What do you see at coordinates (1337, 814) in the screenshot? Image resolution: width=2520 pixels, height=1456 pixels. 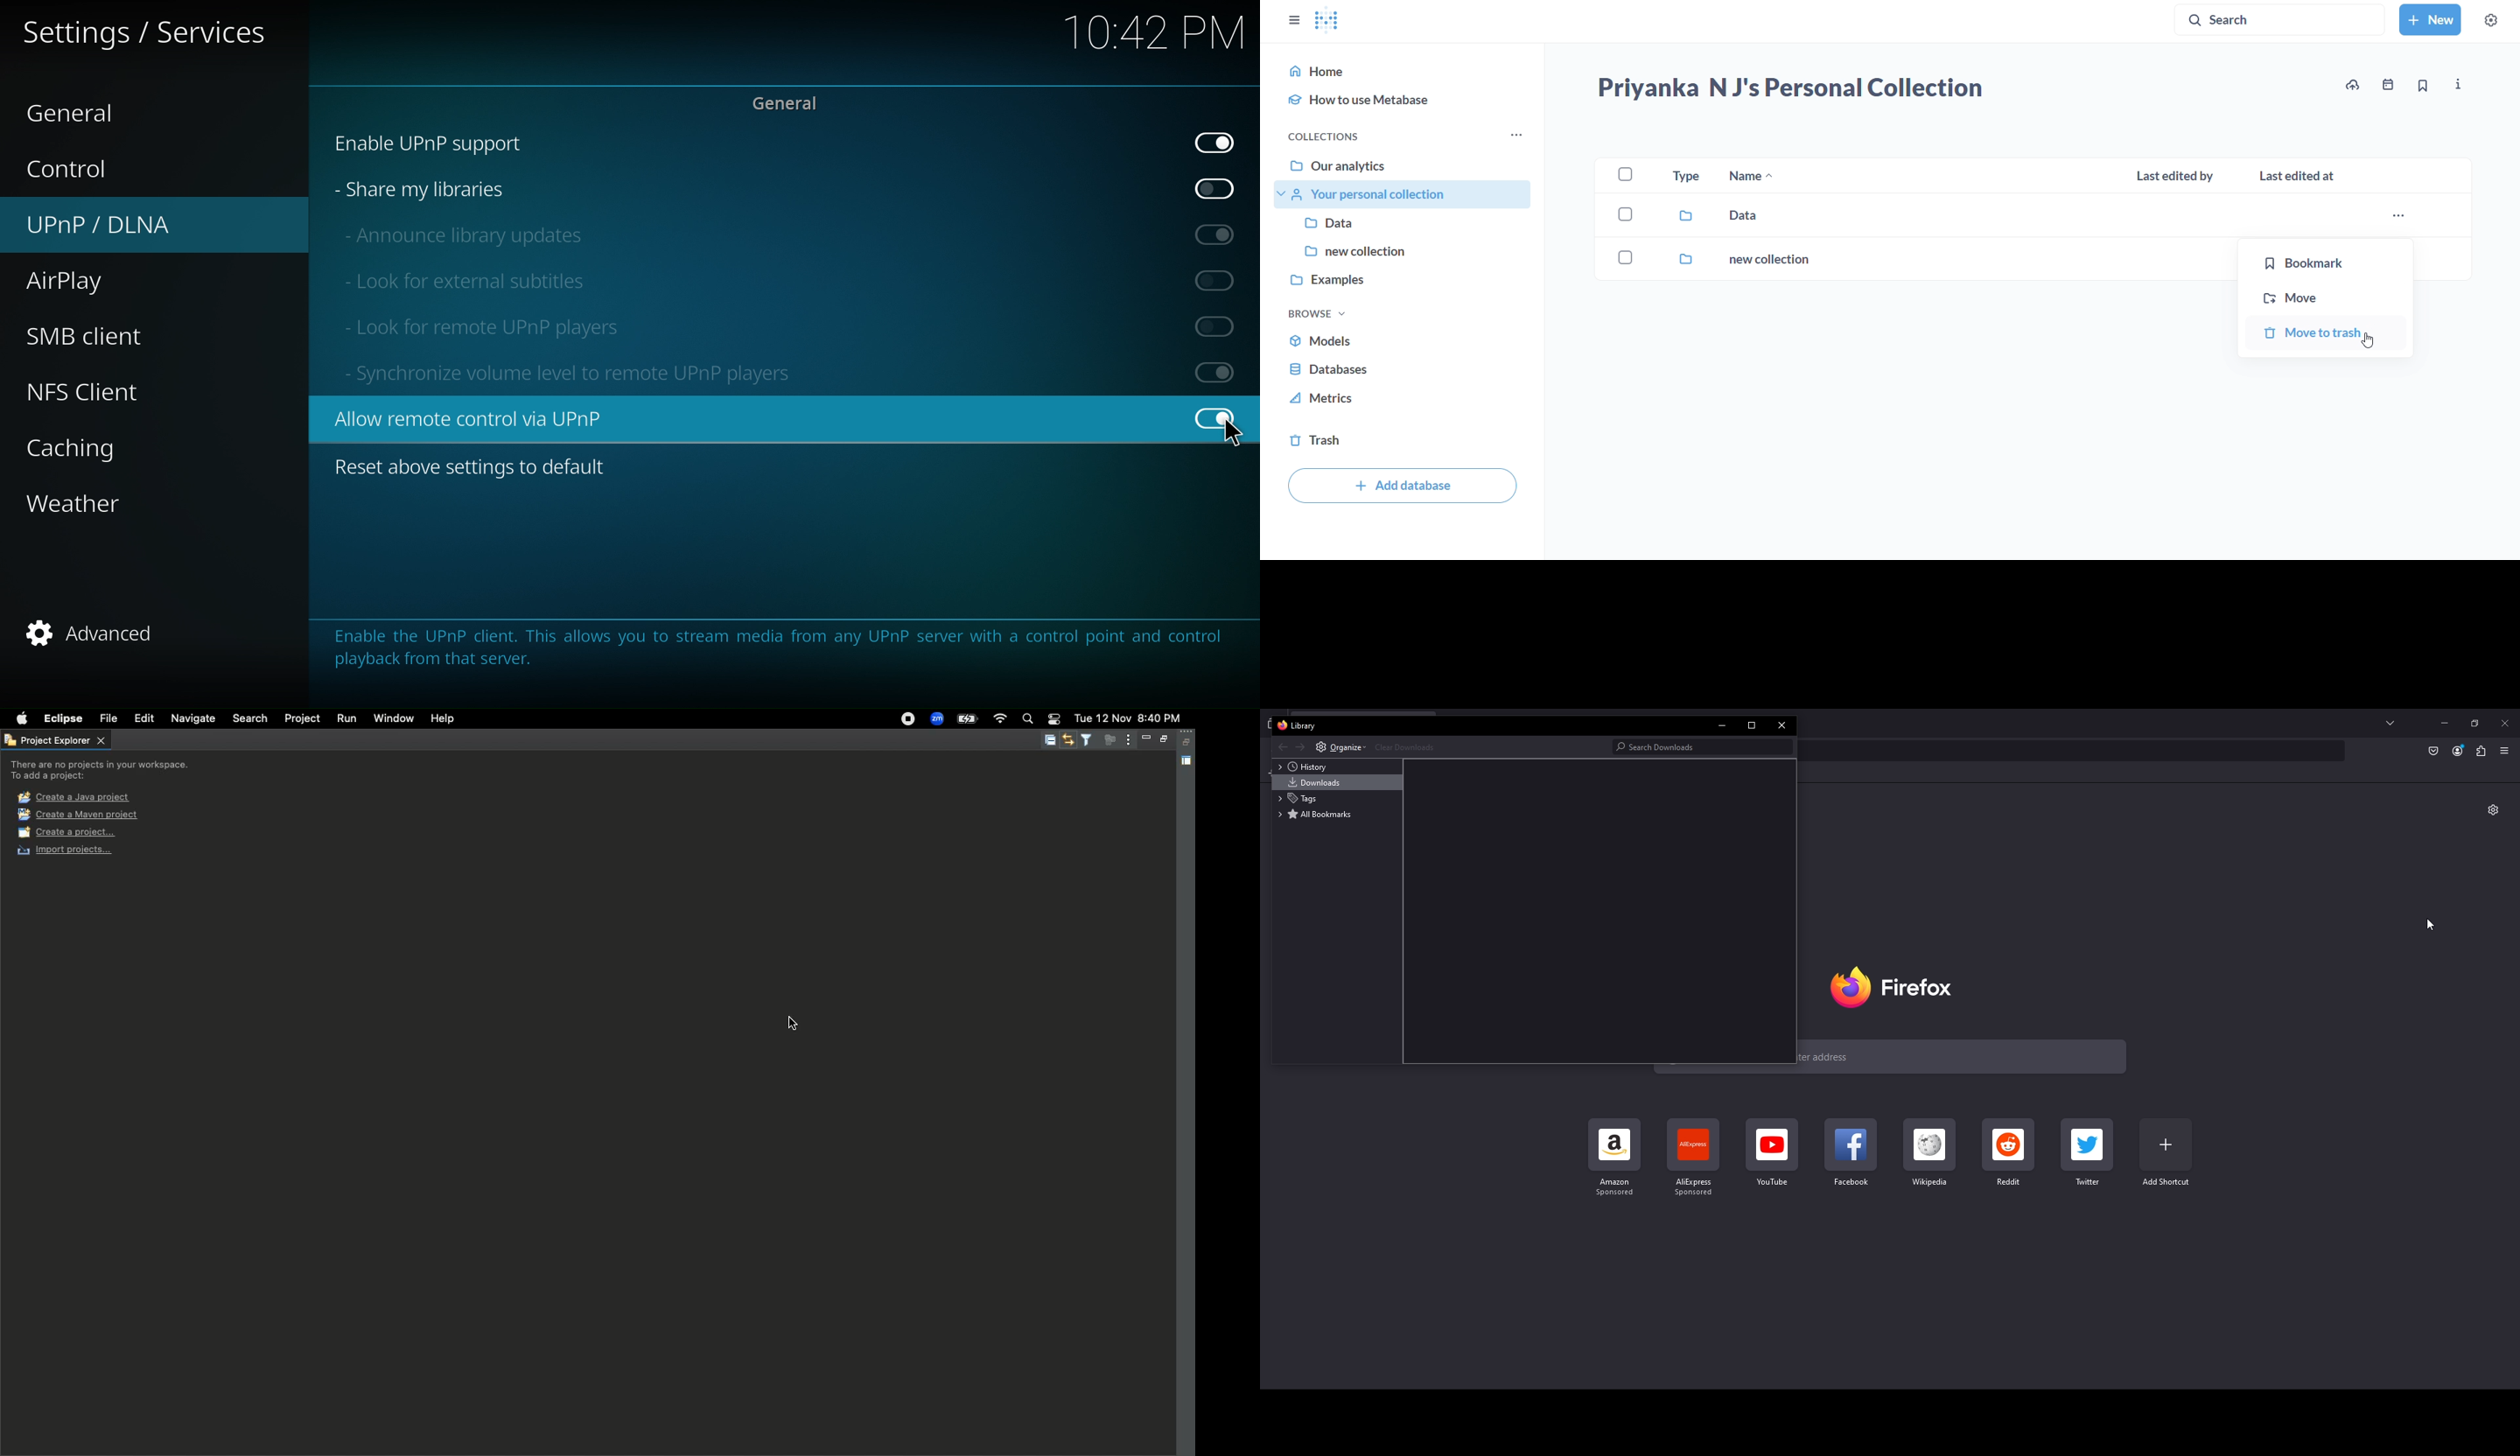 I see `All bookmarks` at bounding box center [1337, 814].